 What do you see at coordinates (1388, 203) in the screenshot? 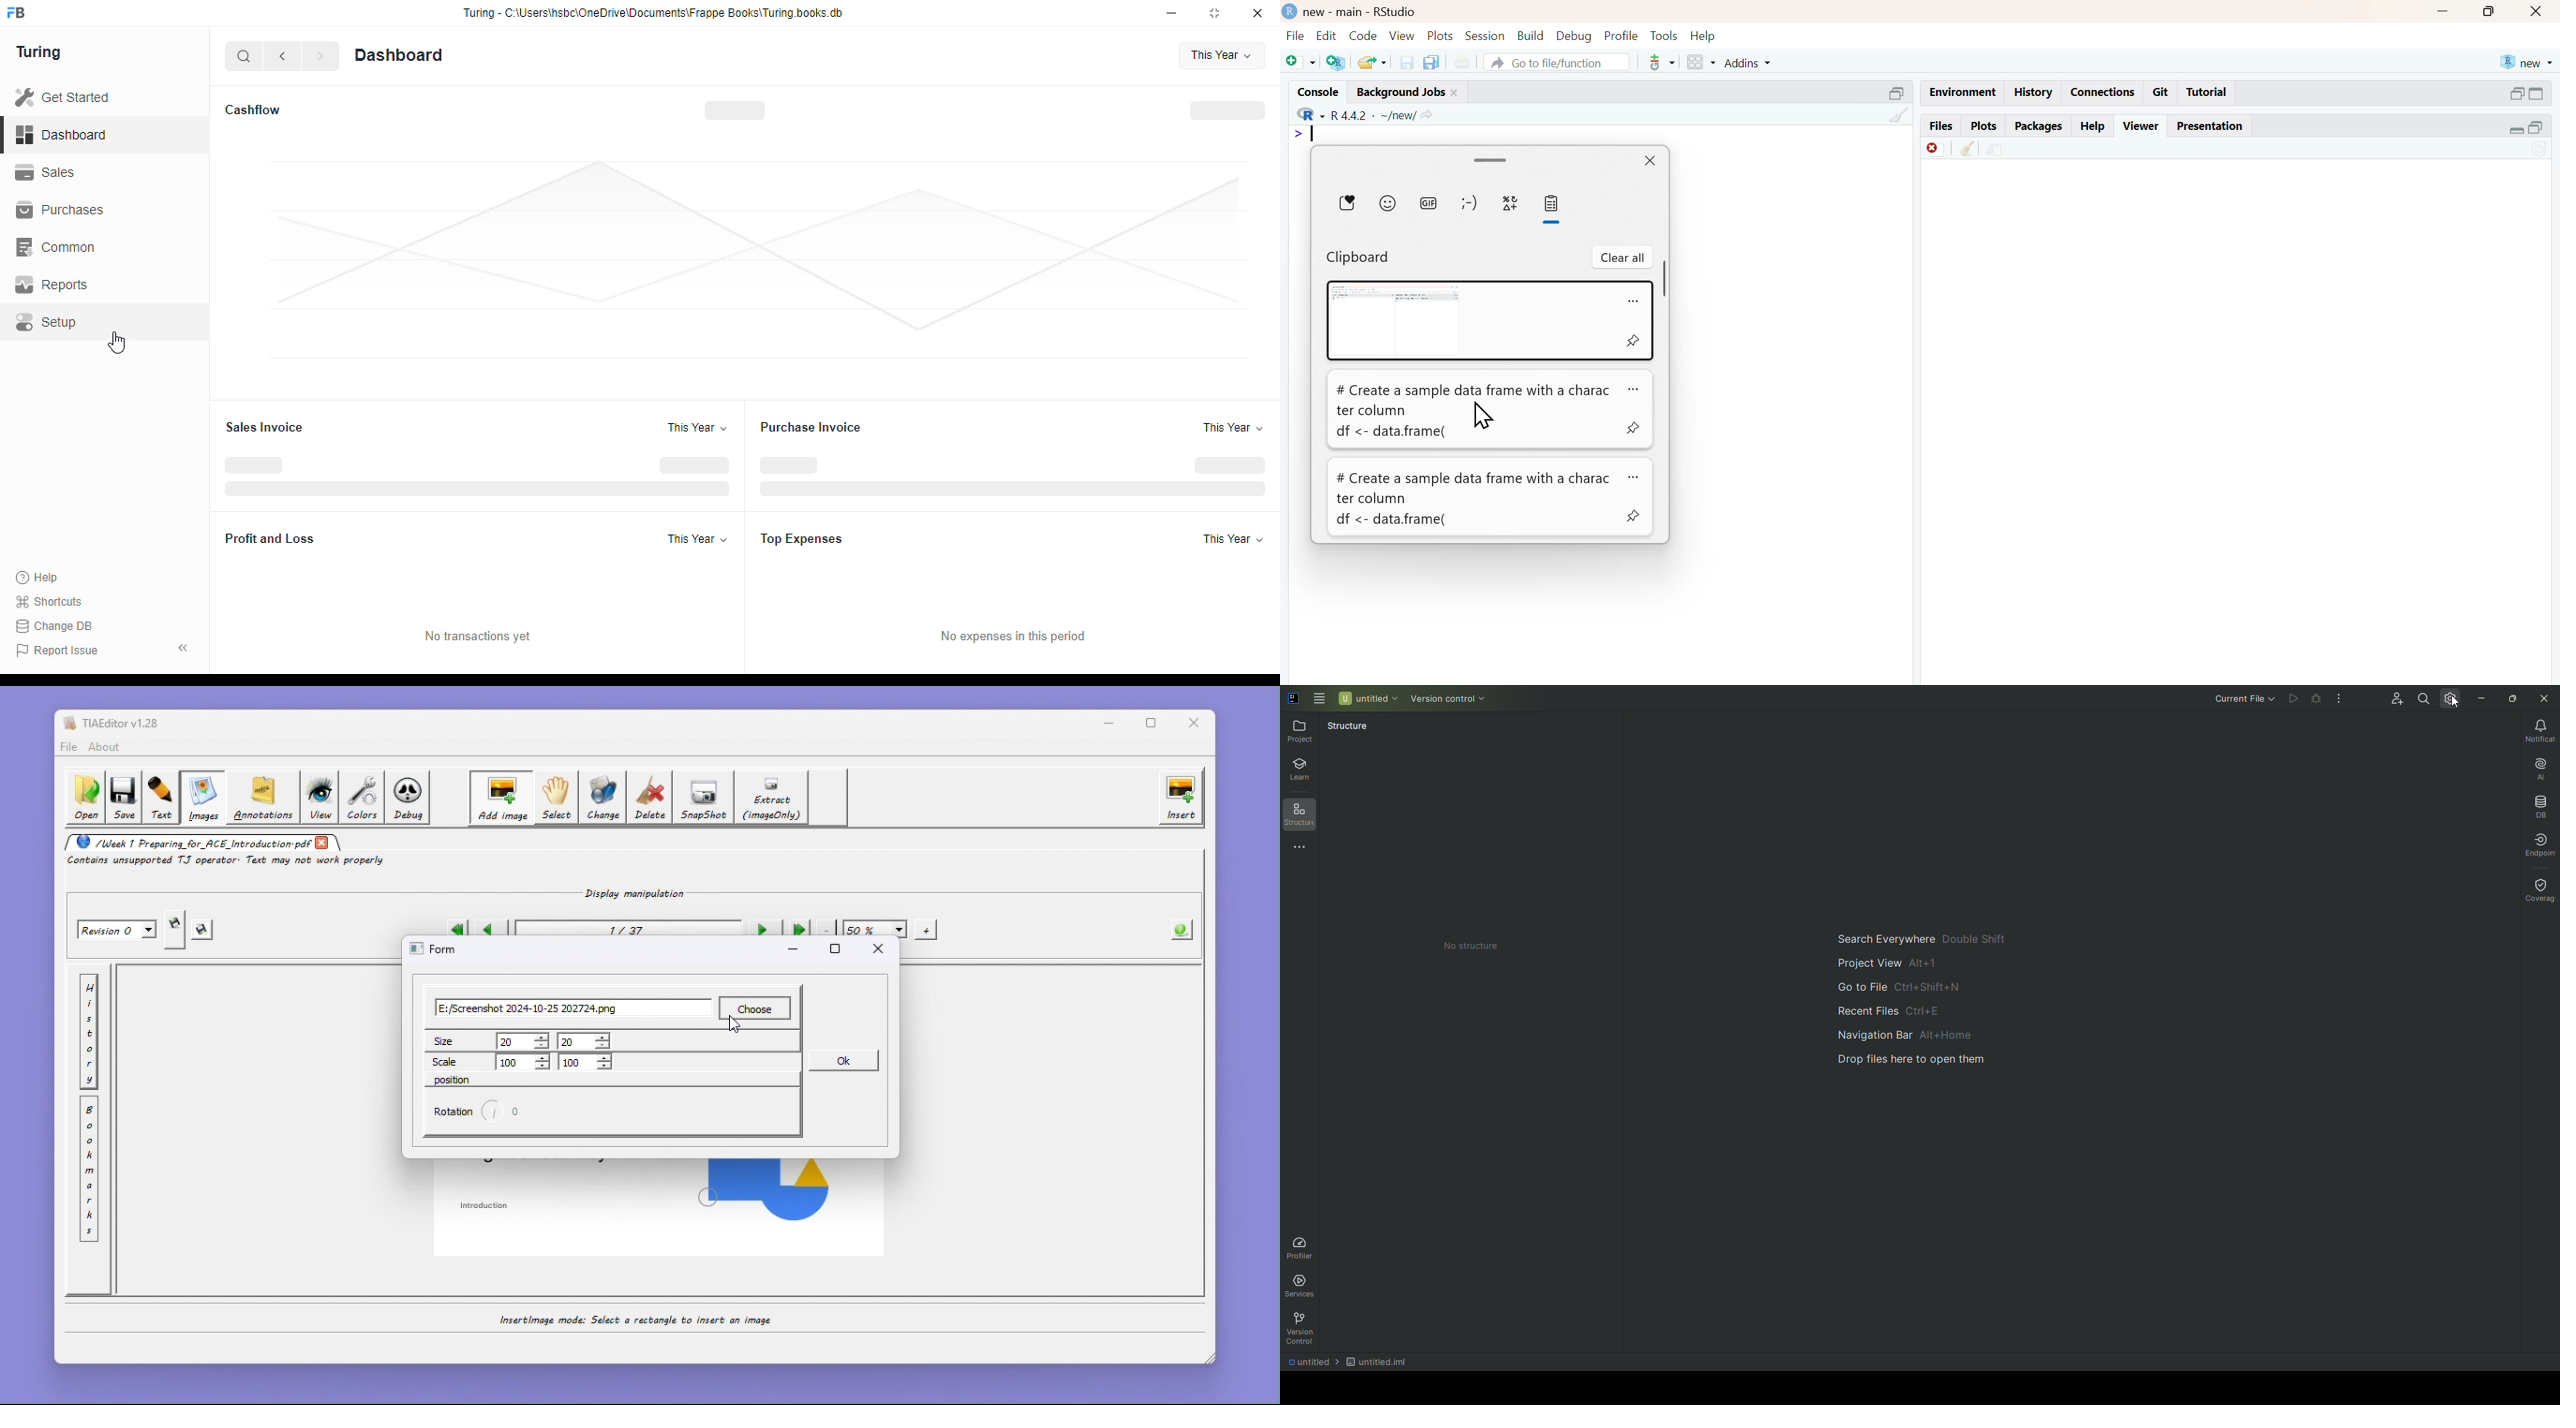
I see `emojis` at bounding box center [1388, 203].